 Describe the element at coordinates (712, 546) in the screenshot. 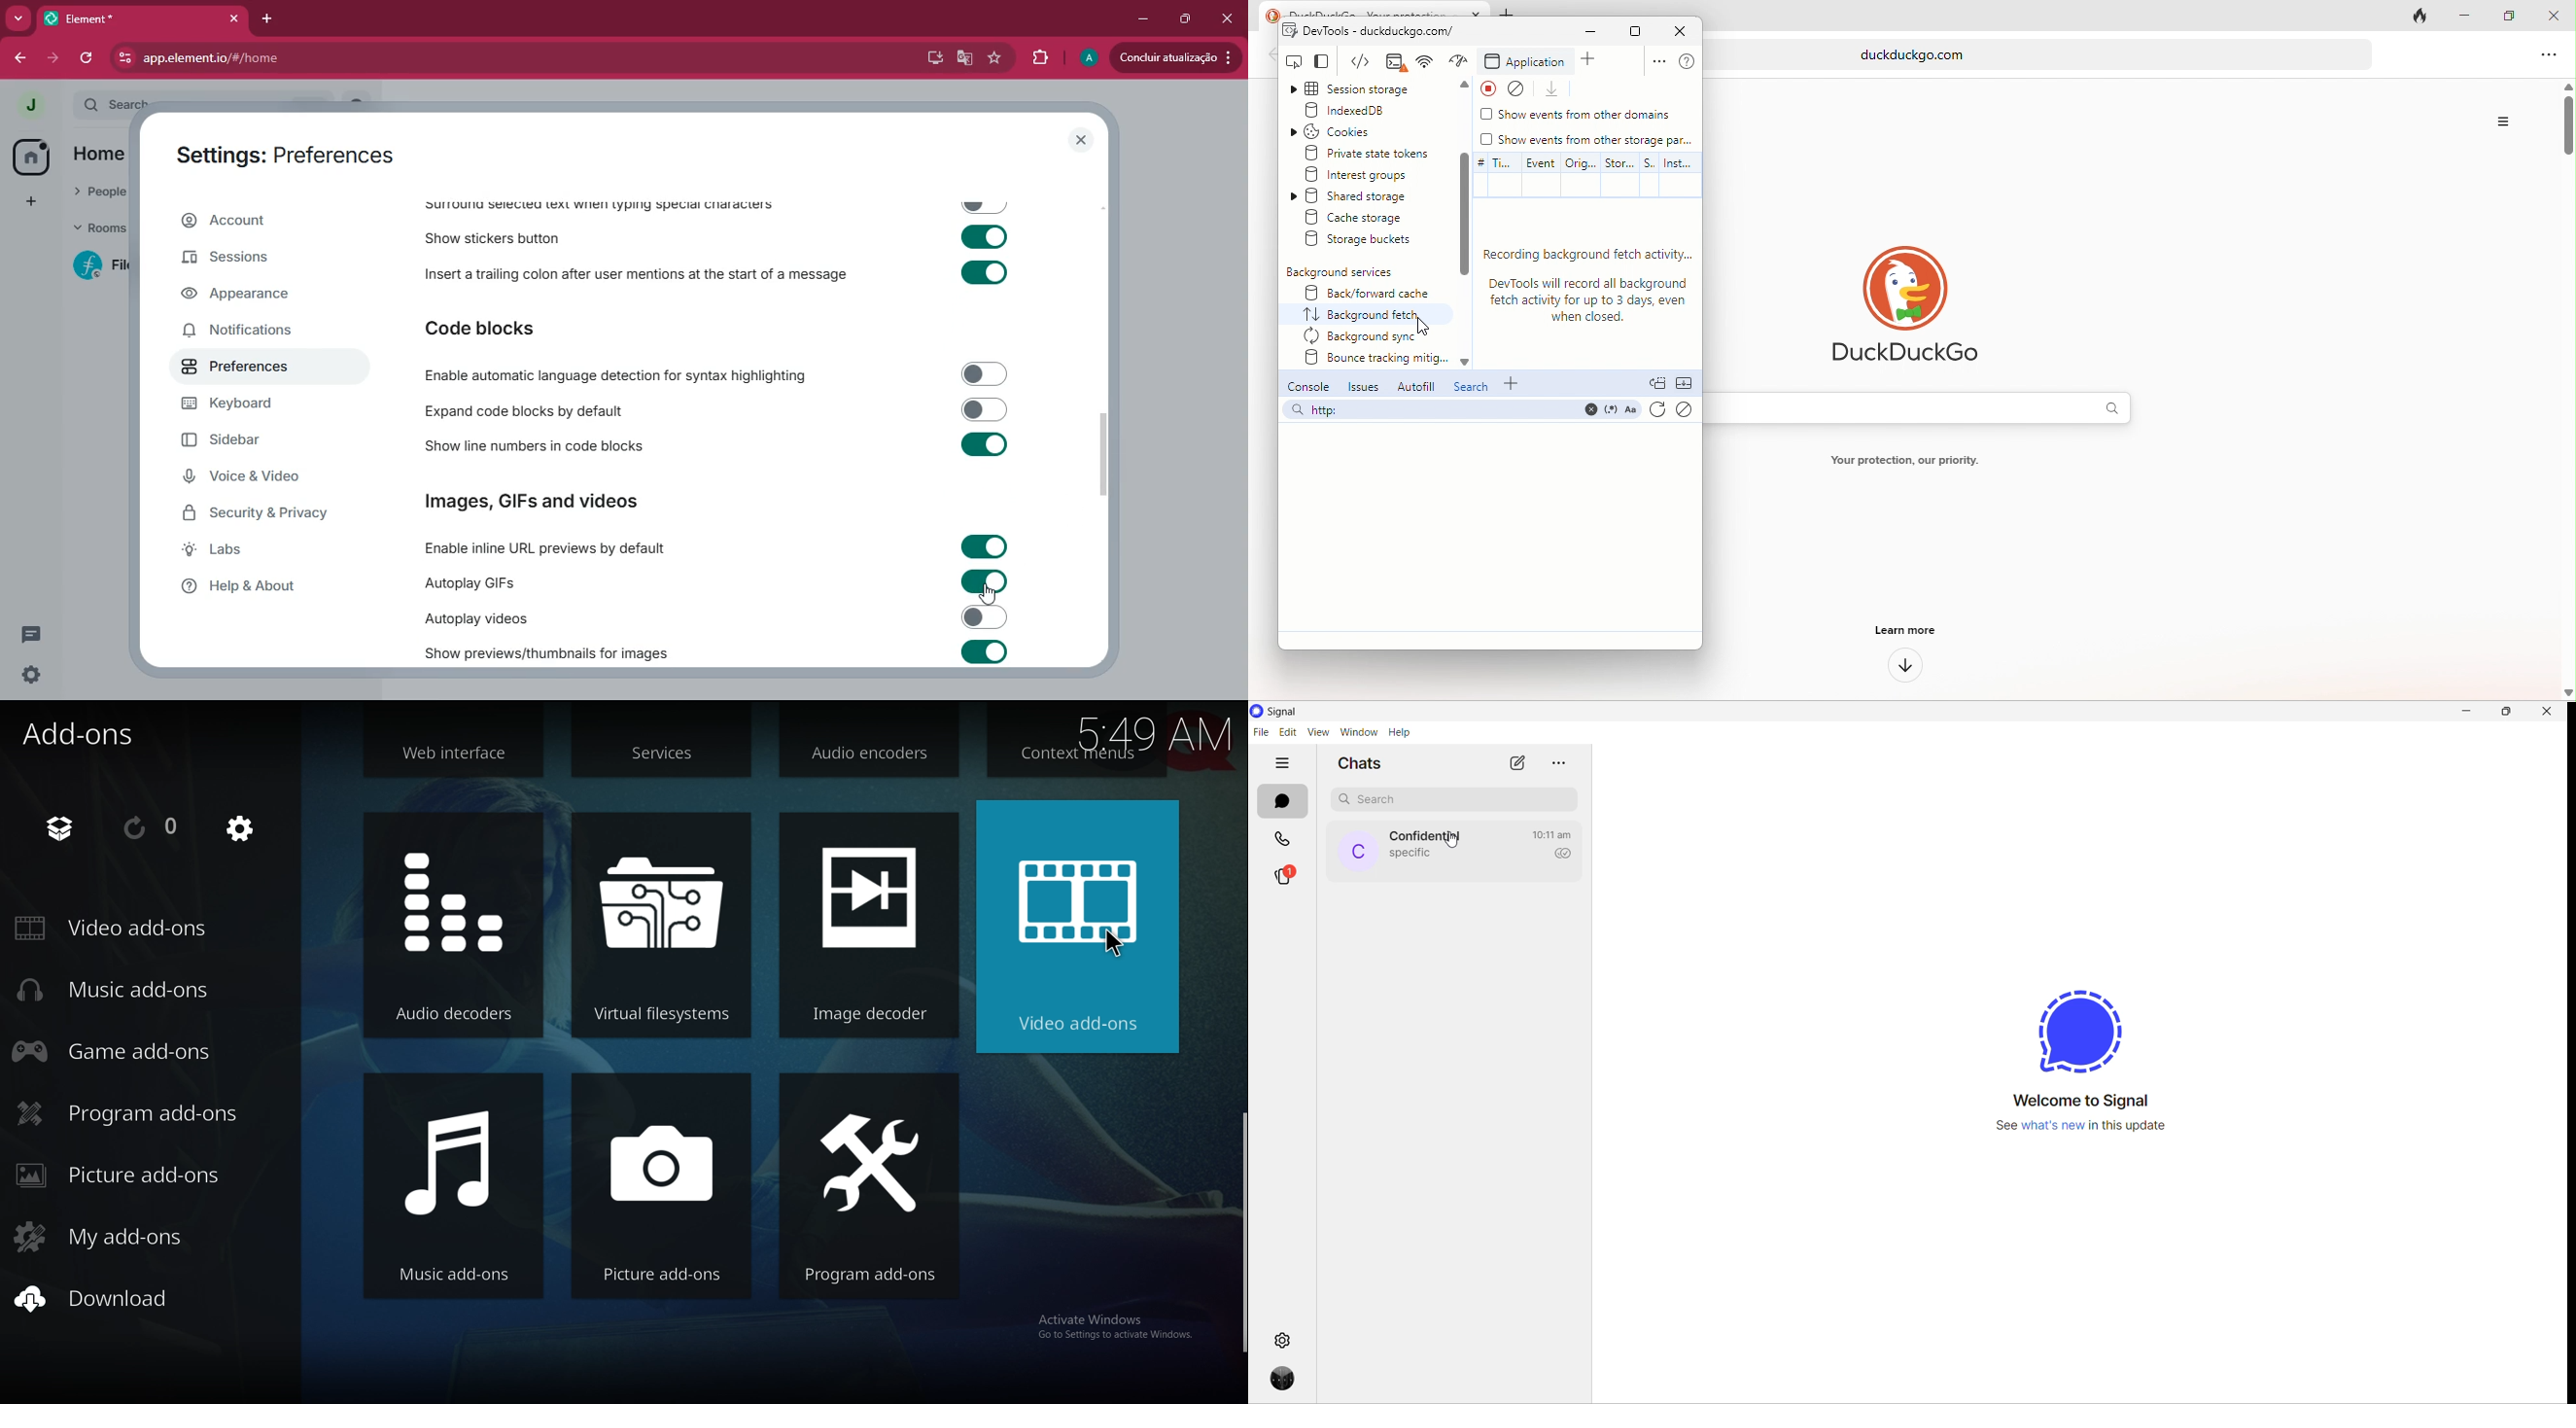

I see `Enable inline URL previews by default` at that location.